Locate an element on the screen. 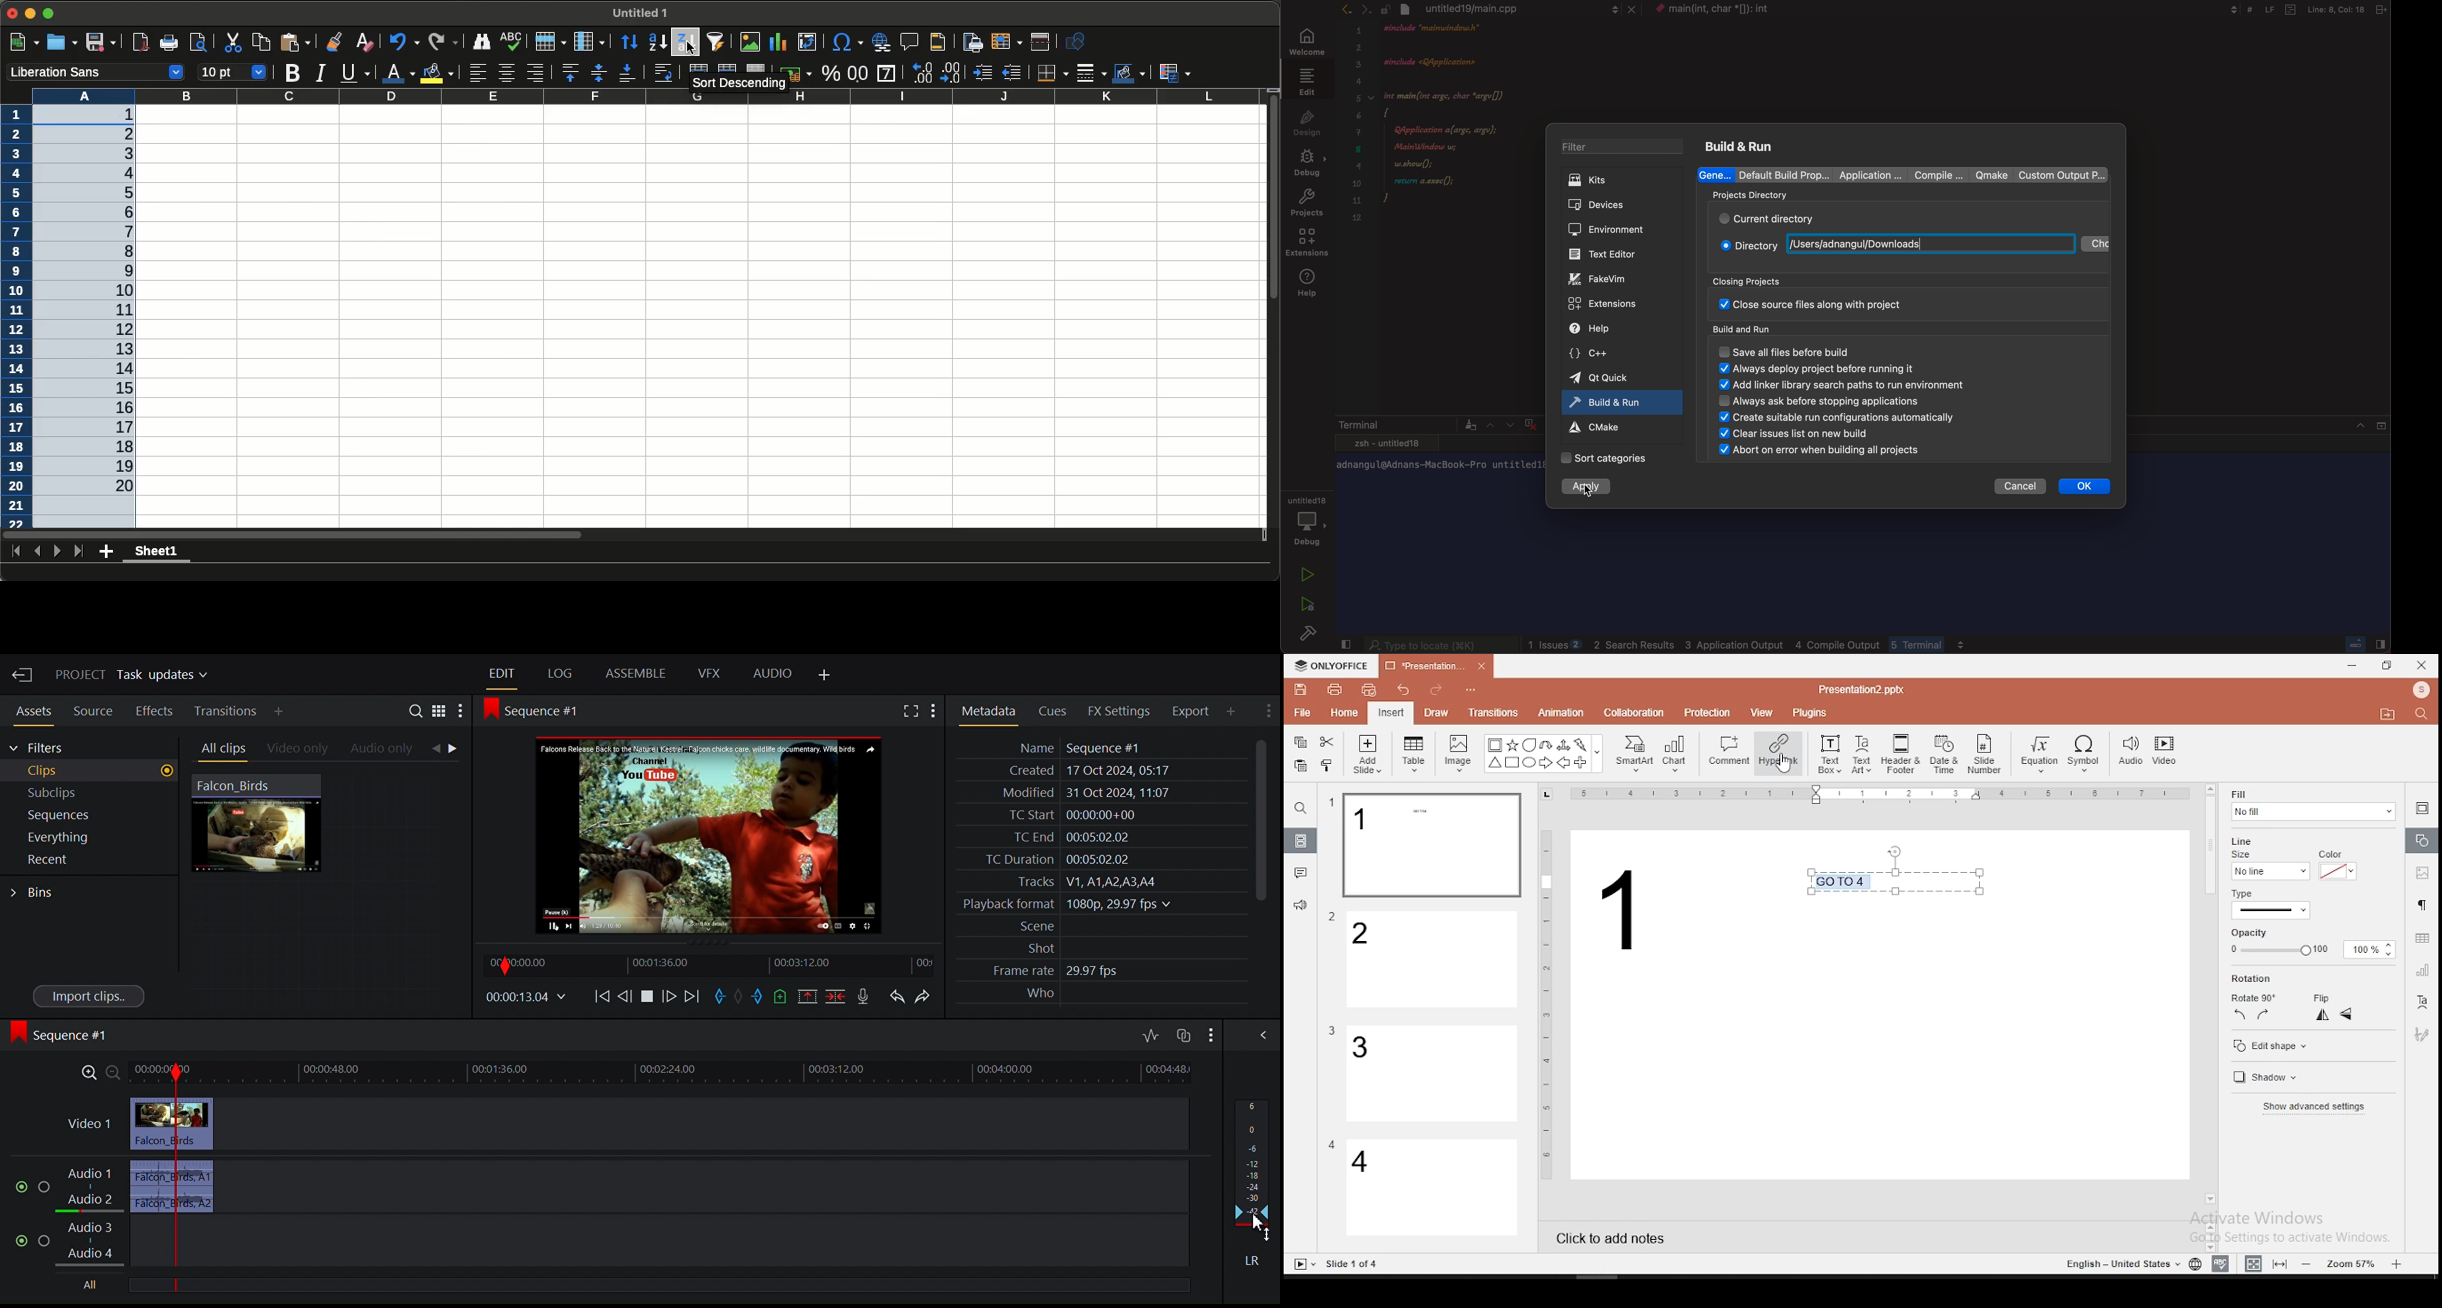  Clone is located at coordinates (333, 41).